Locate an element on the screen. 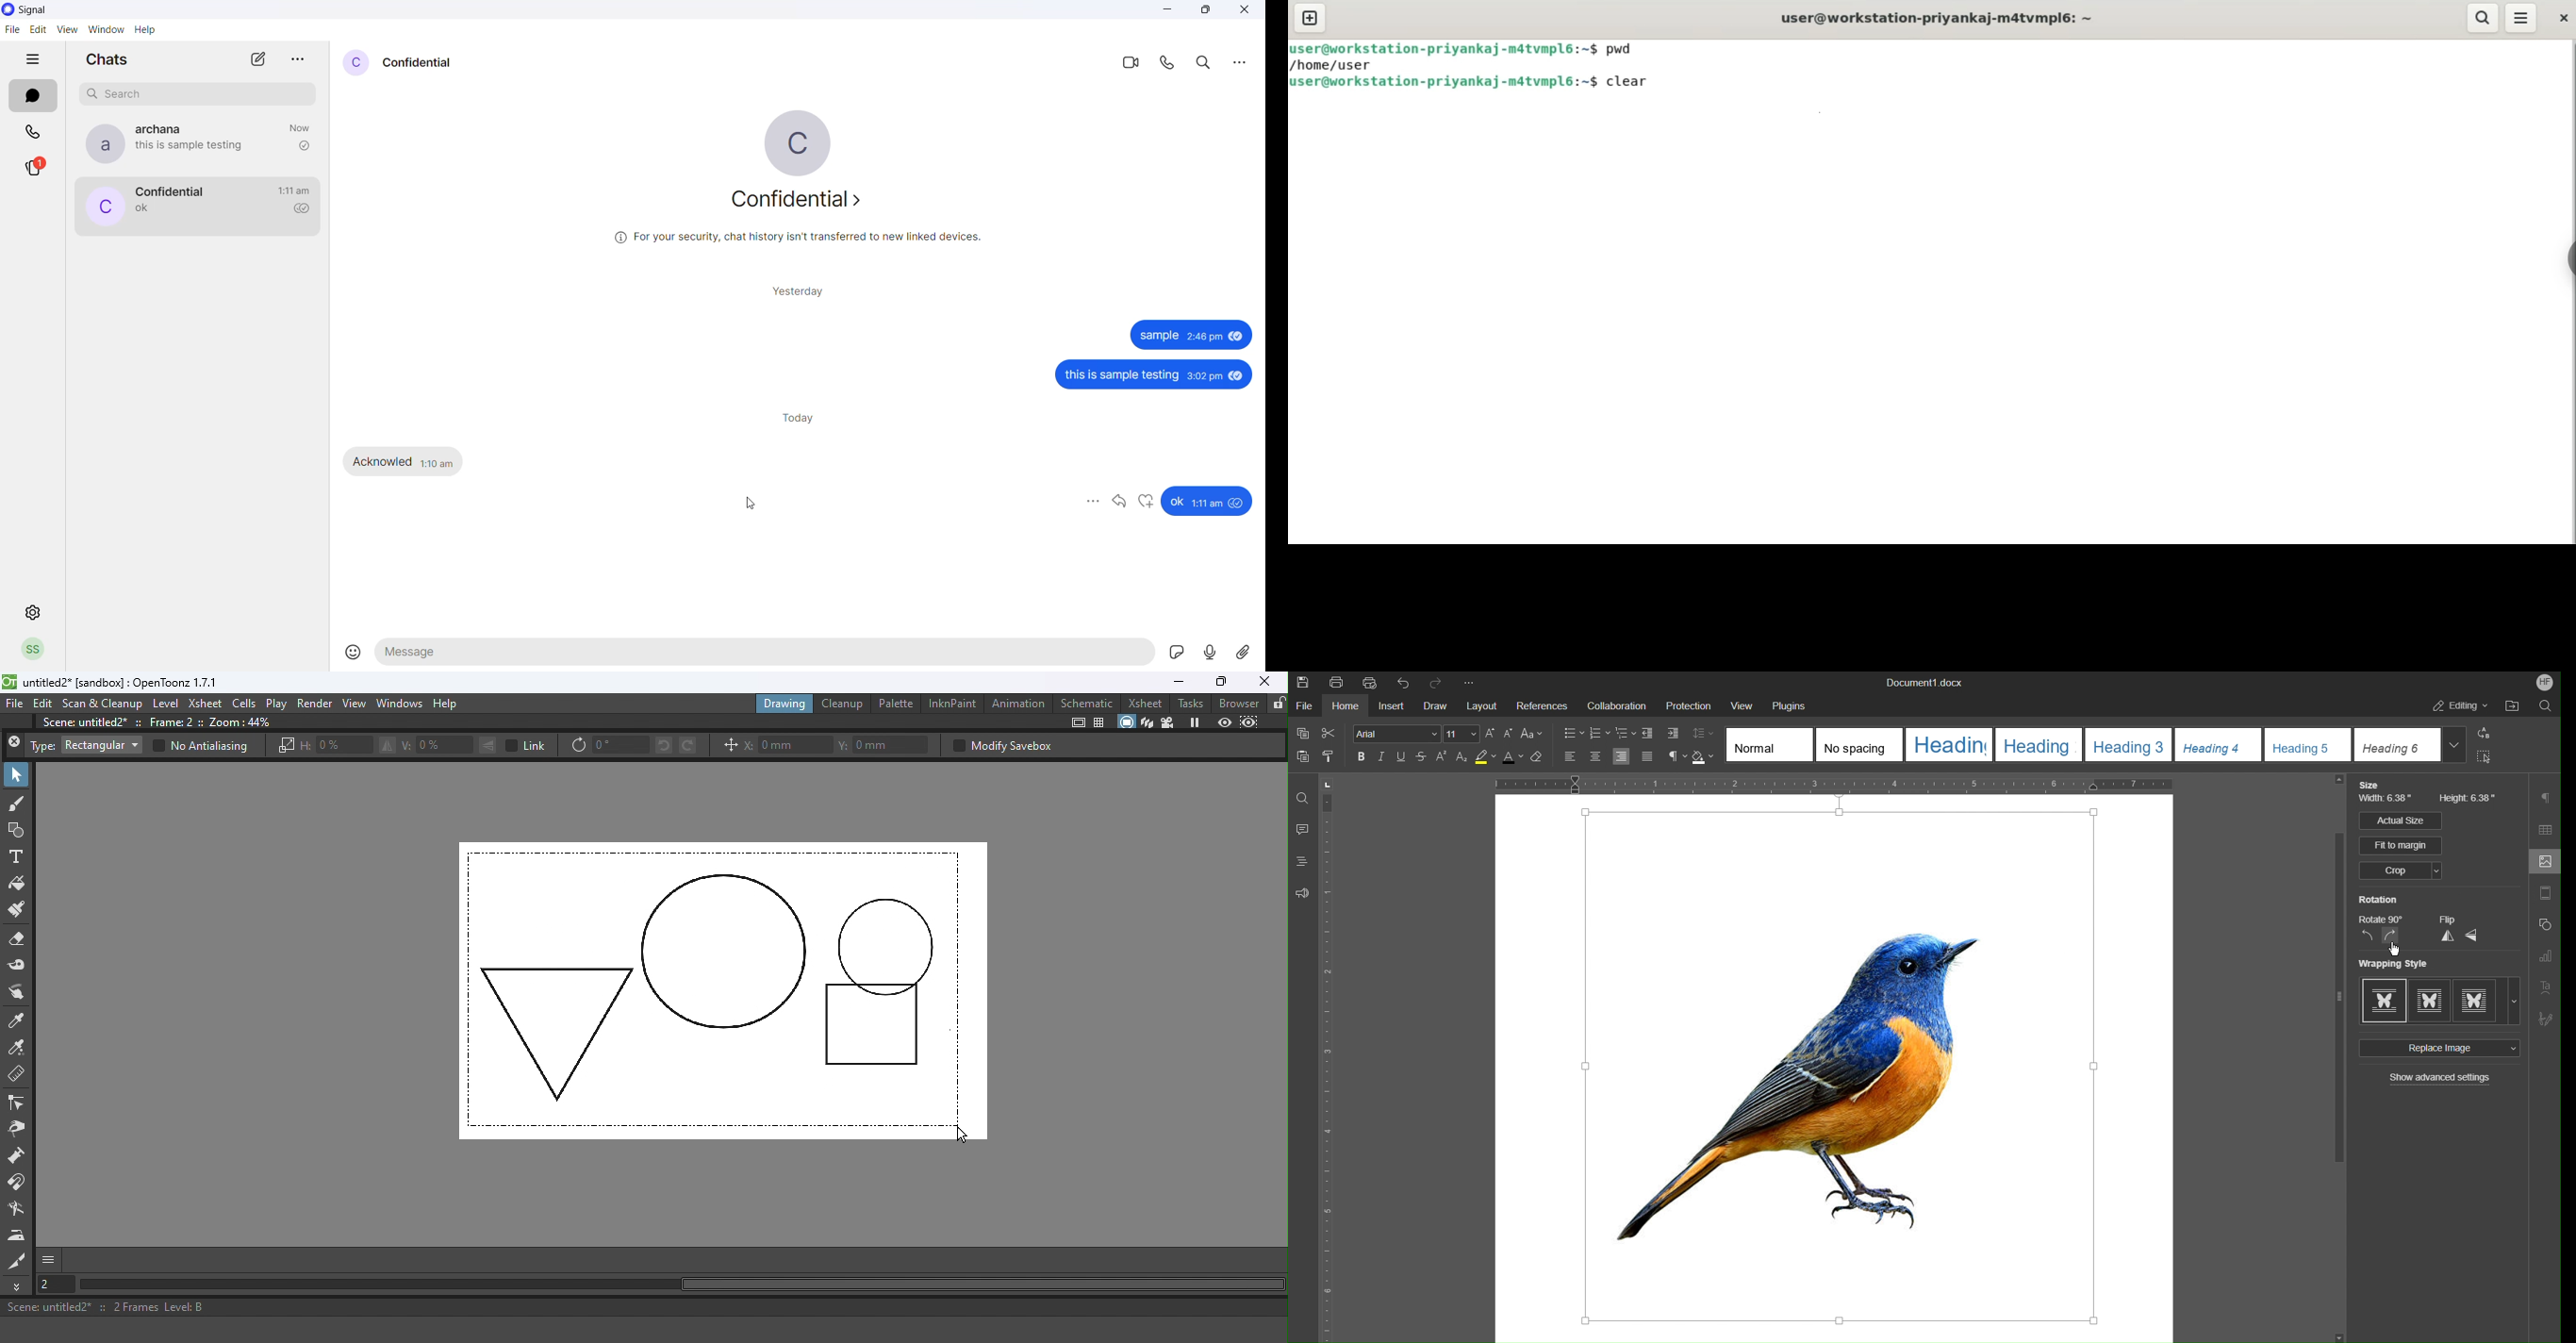 The width and height of the screenshot is (2576, 1344). Signature is located at coordinates (2546, 1019).